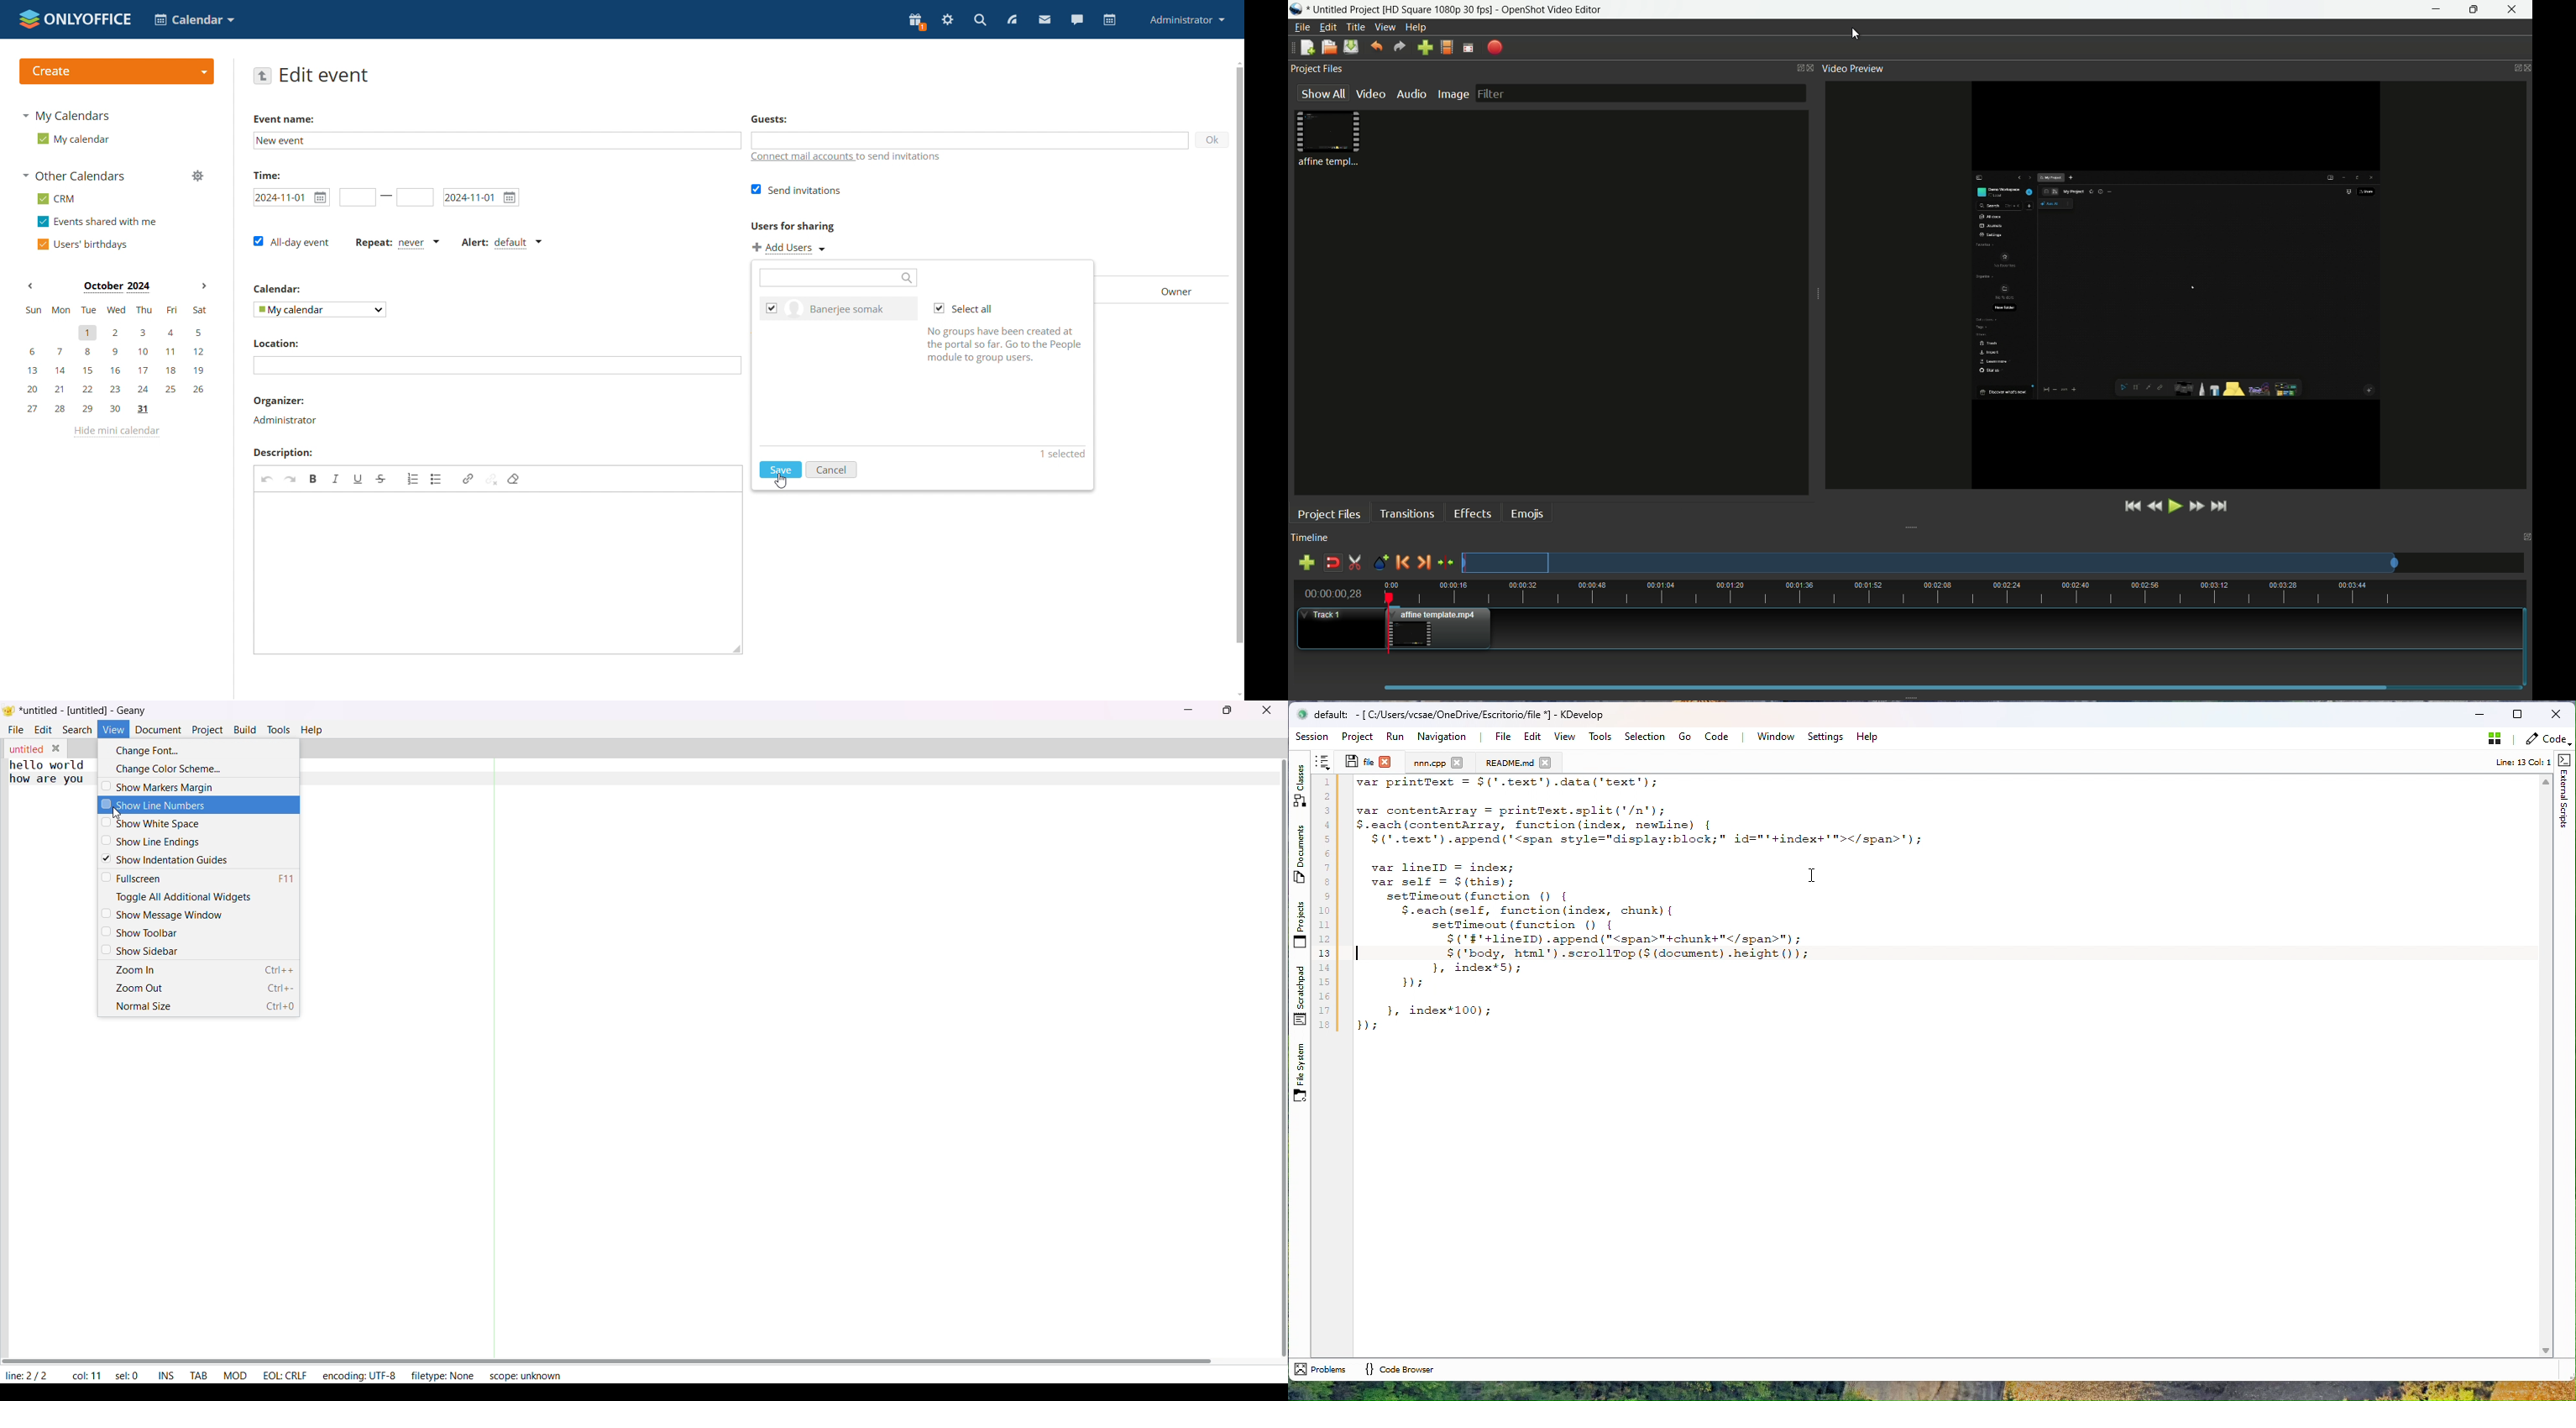 The image size is (2576, 1428). I want to click on scroll up, so click(1239, 62).